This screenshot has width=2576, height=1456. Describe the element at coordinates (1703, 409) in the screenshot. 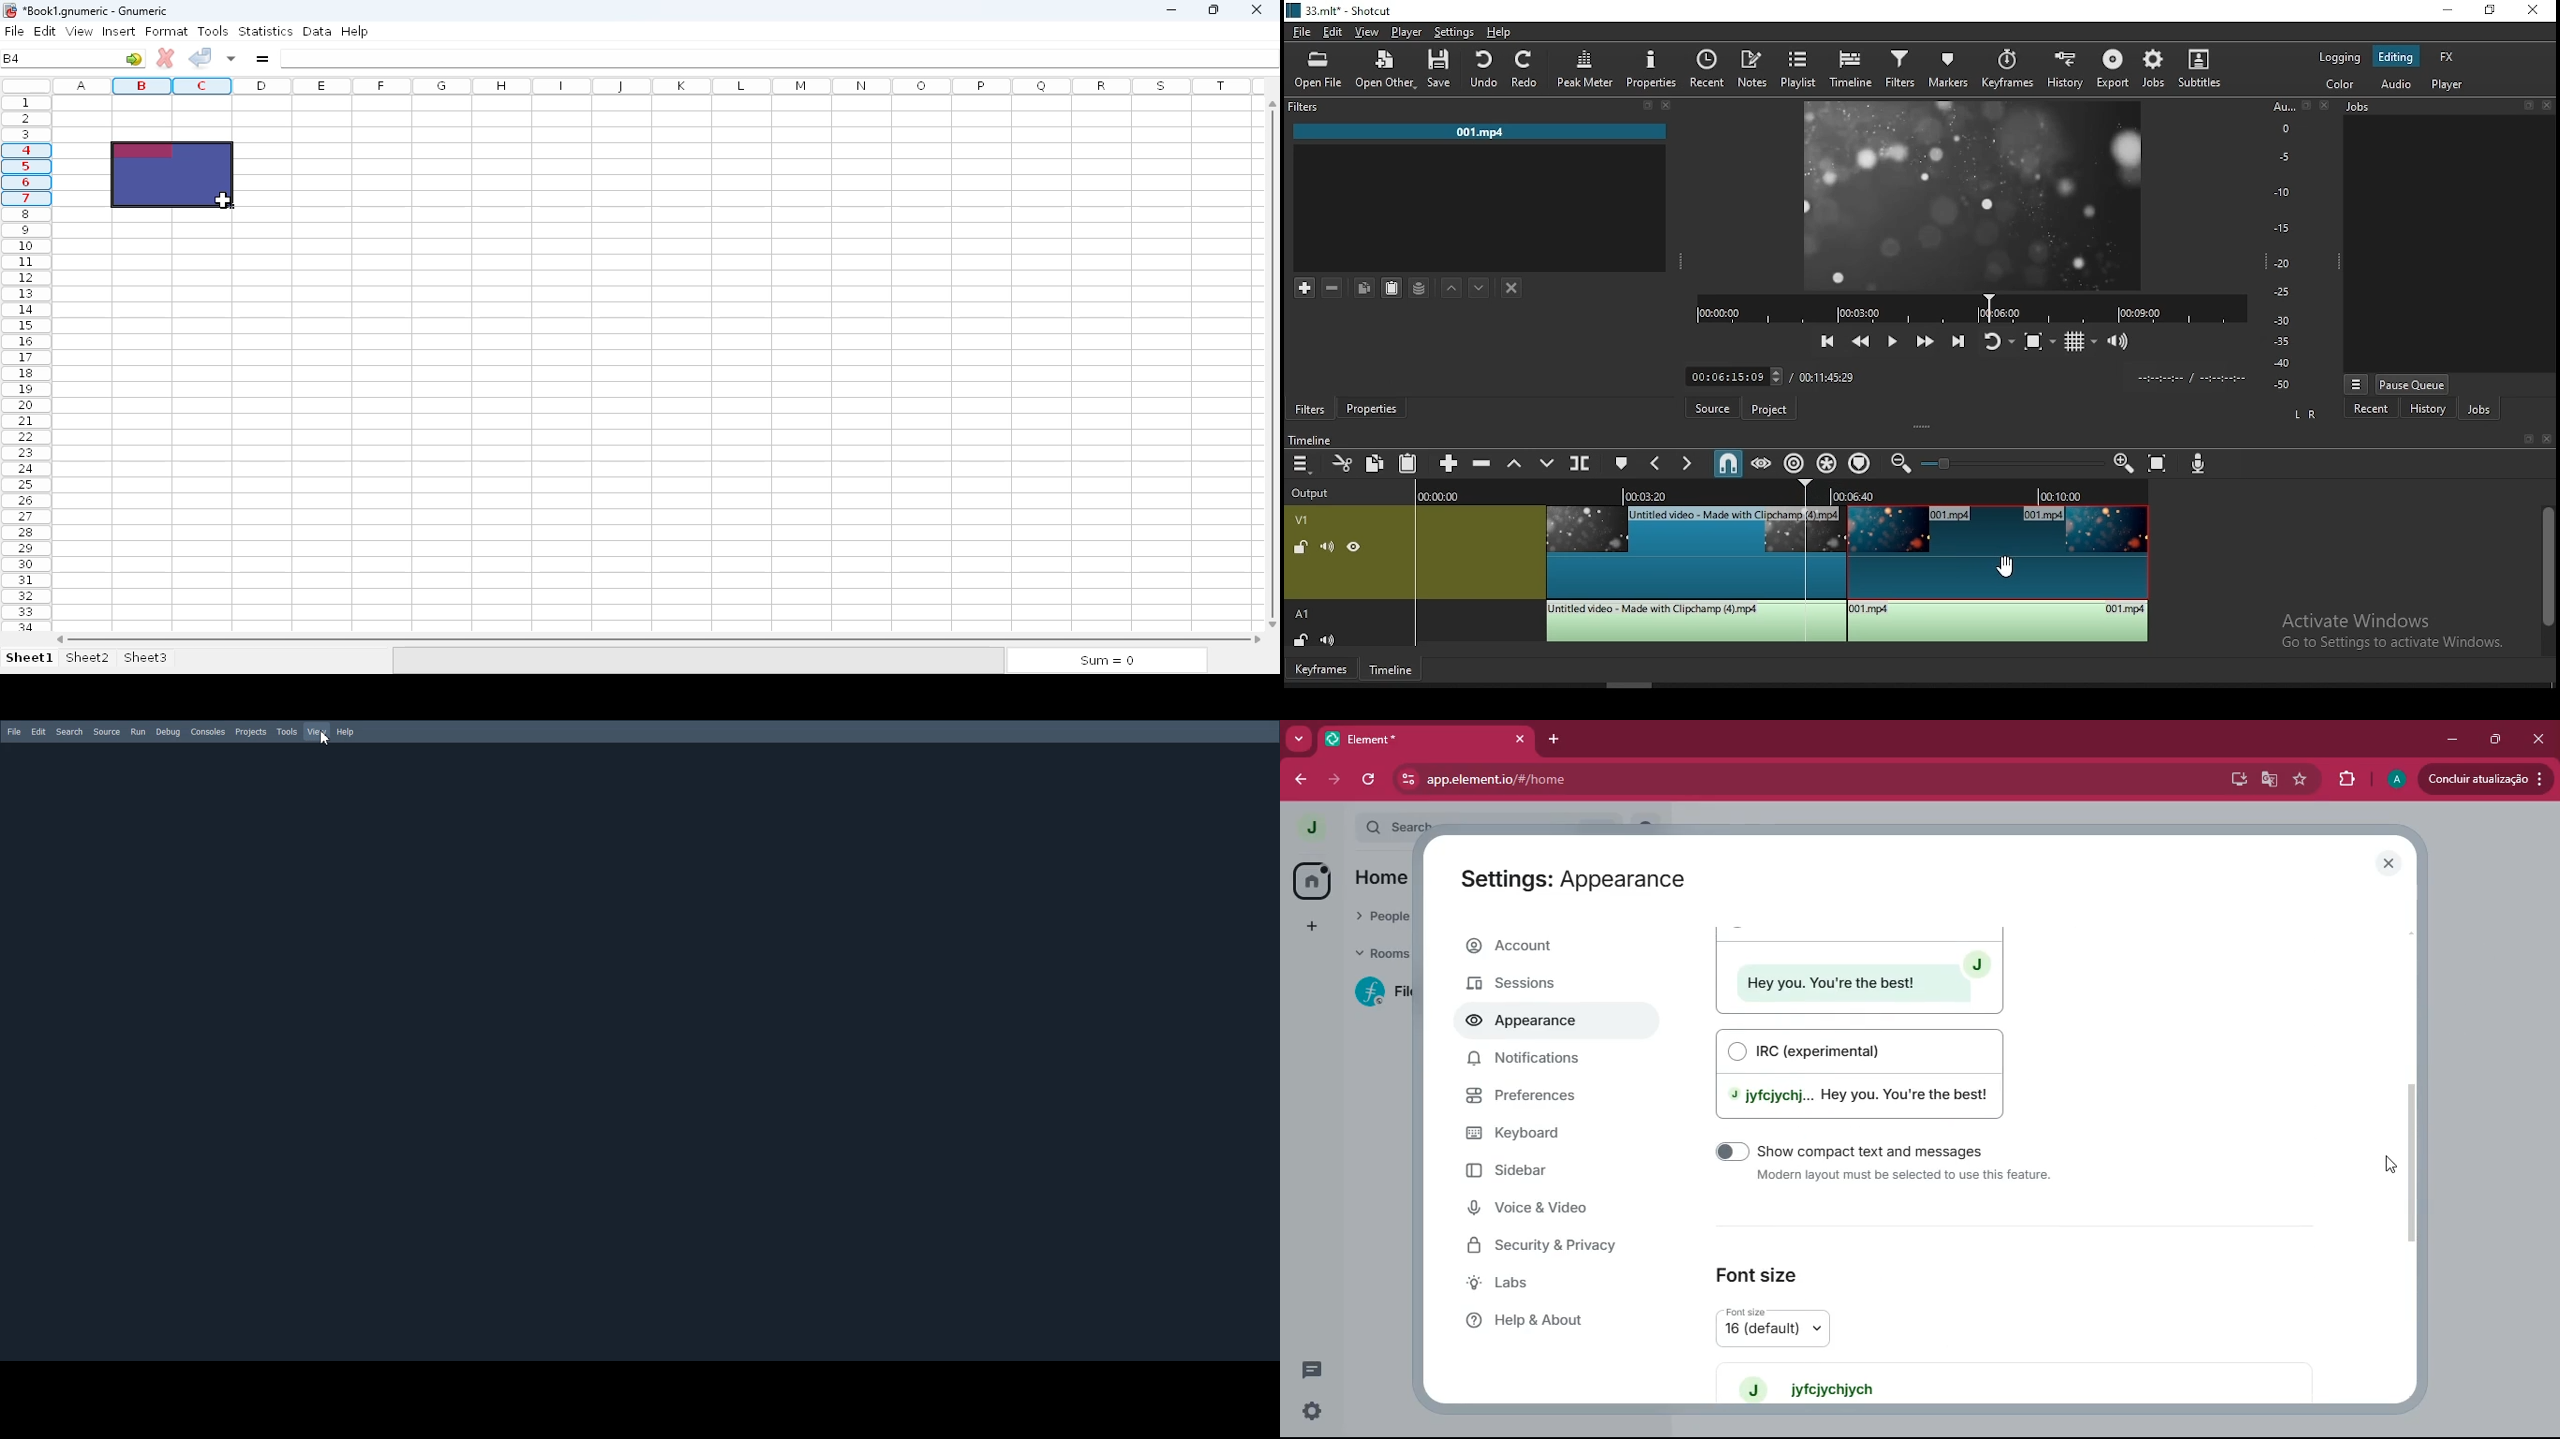

I see `source` at that location.